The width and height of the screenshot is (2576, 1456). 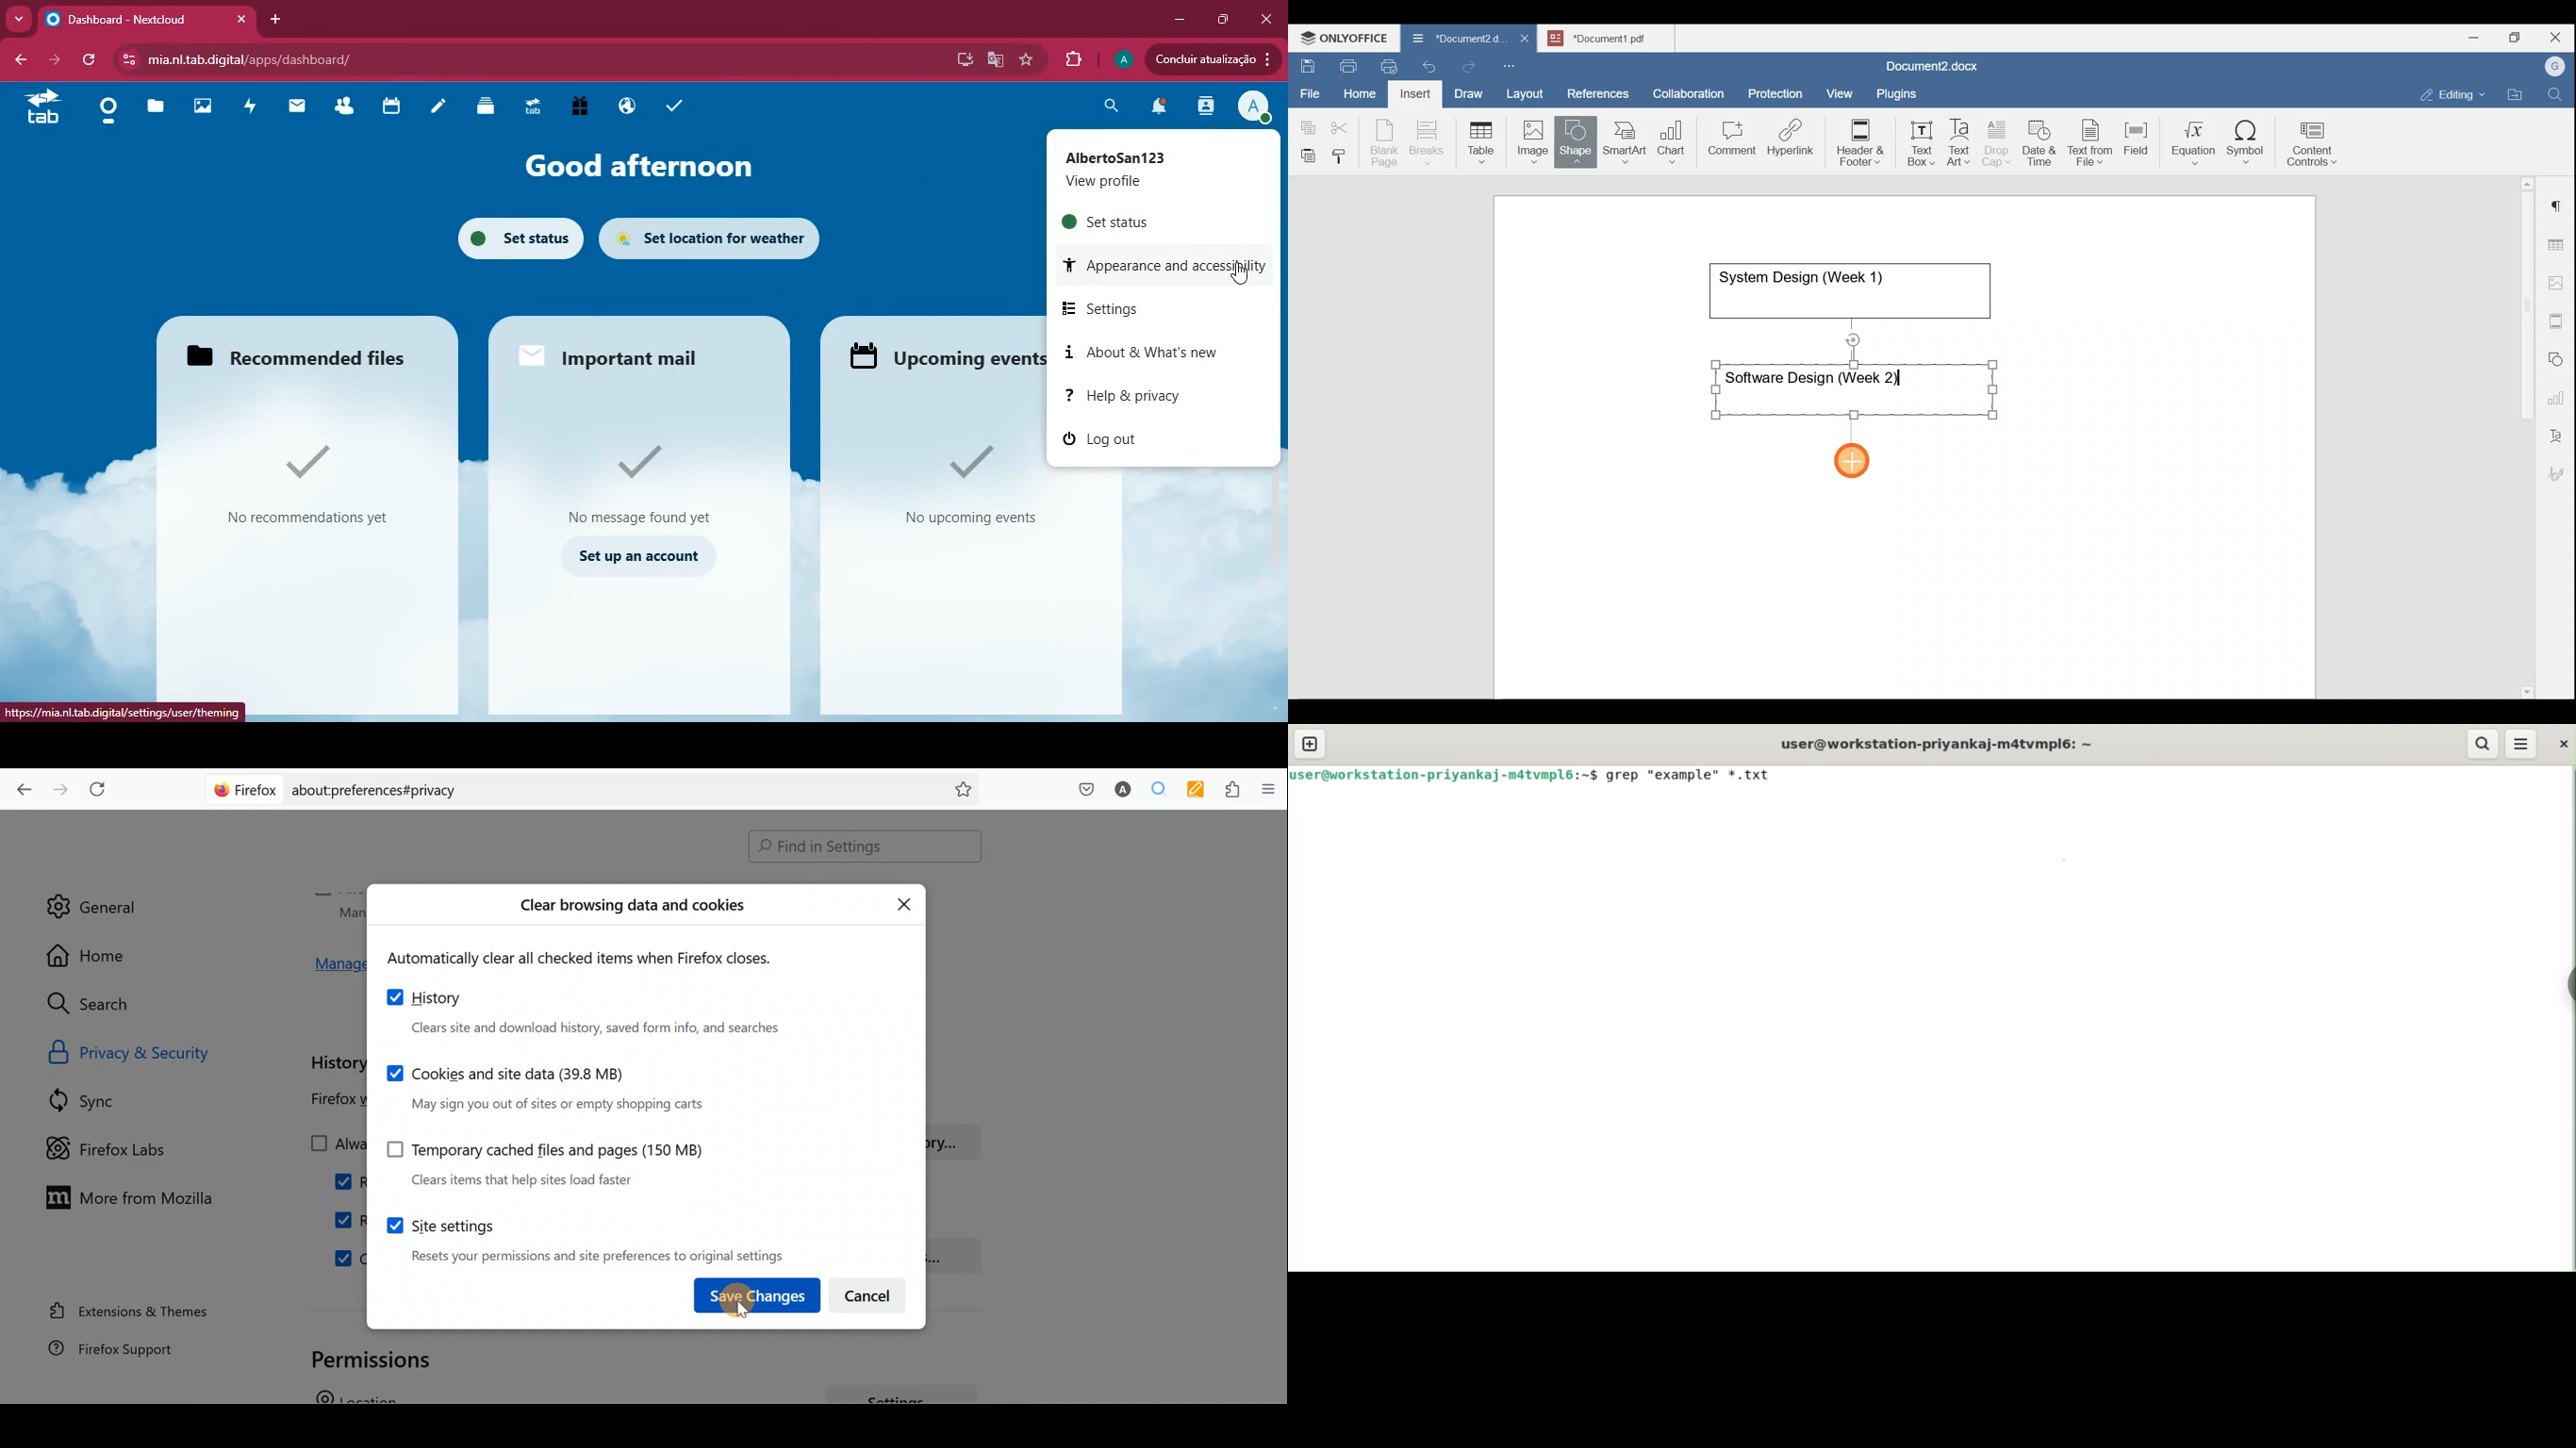 What do you see at coordinates (1164, 267) in the screenshot?
I see `appearance` at bounding box center [1164, 267].